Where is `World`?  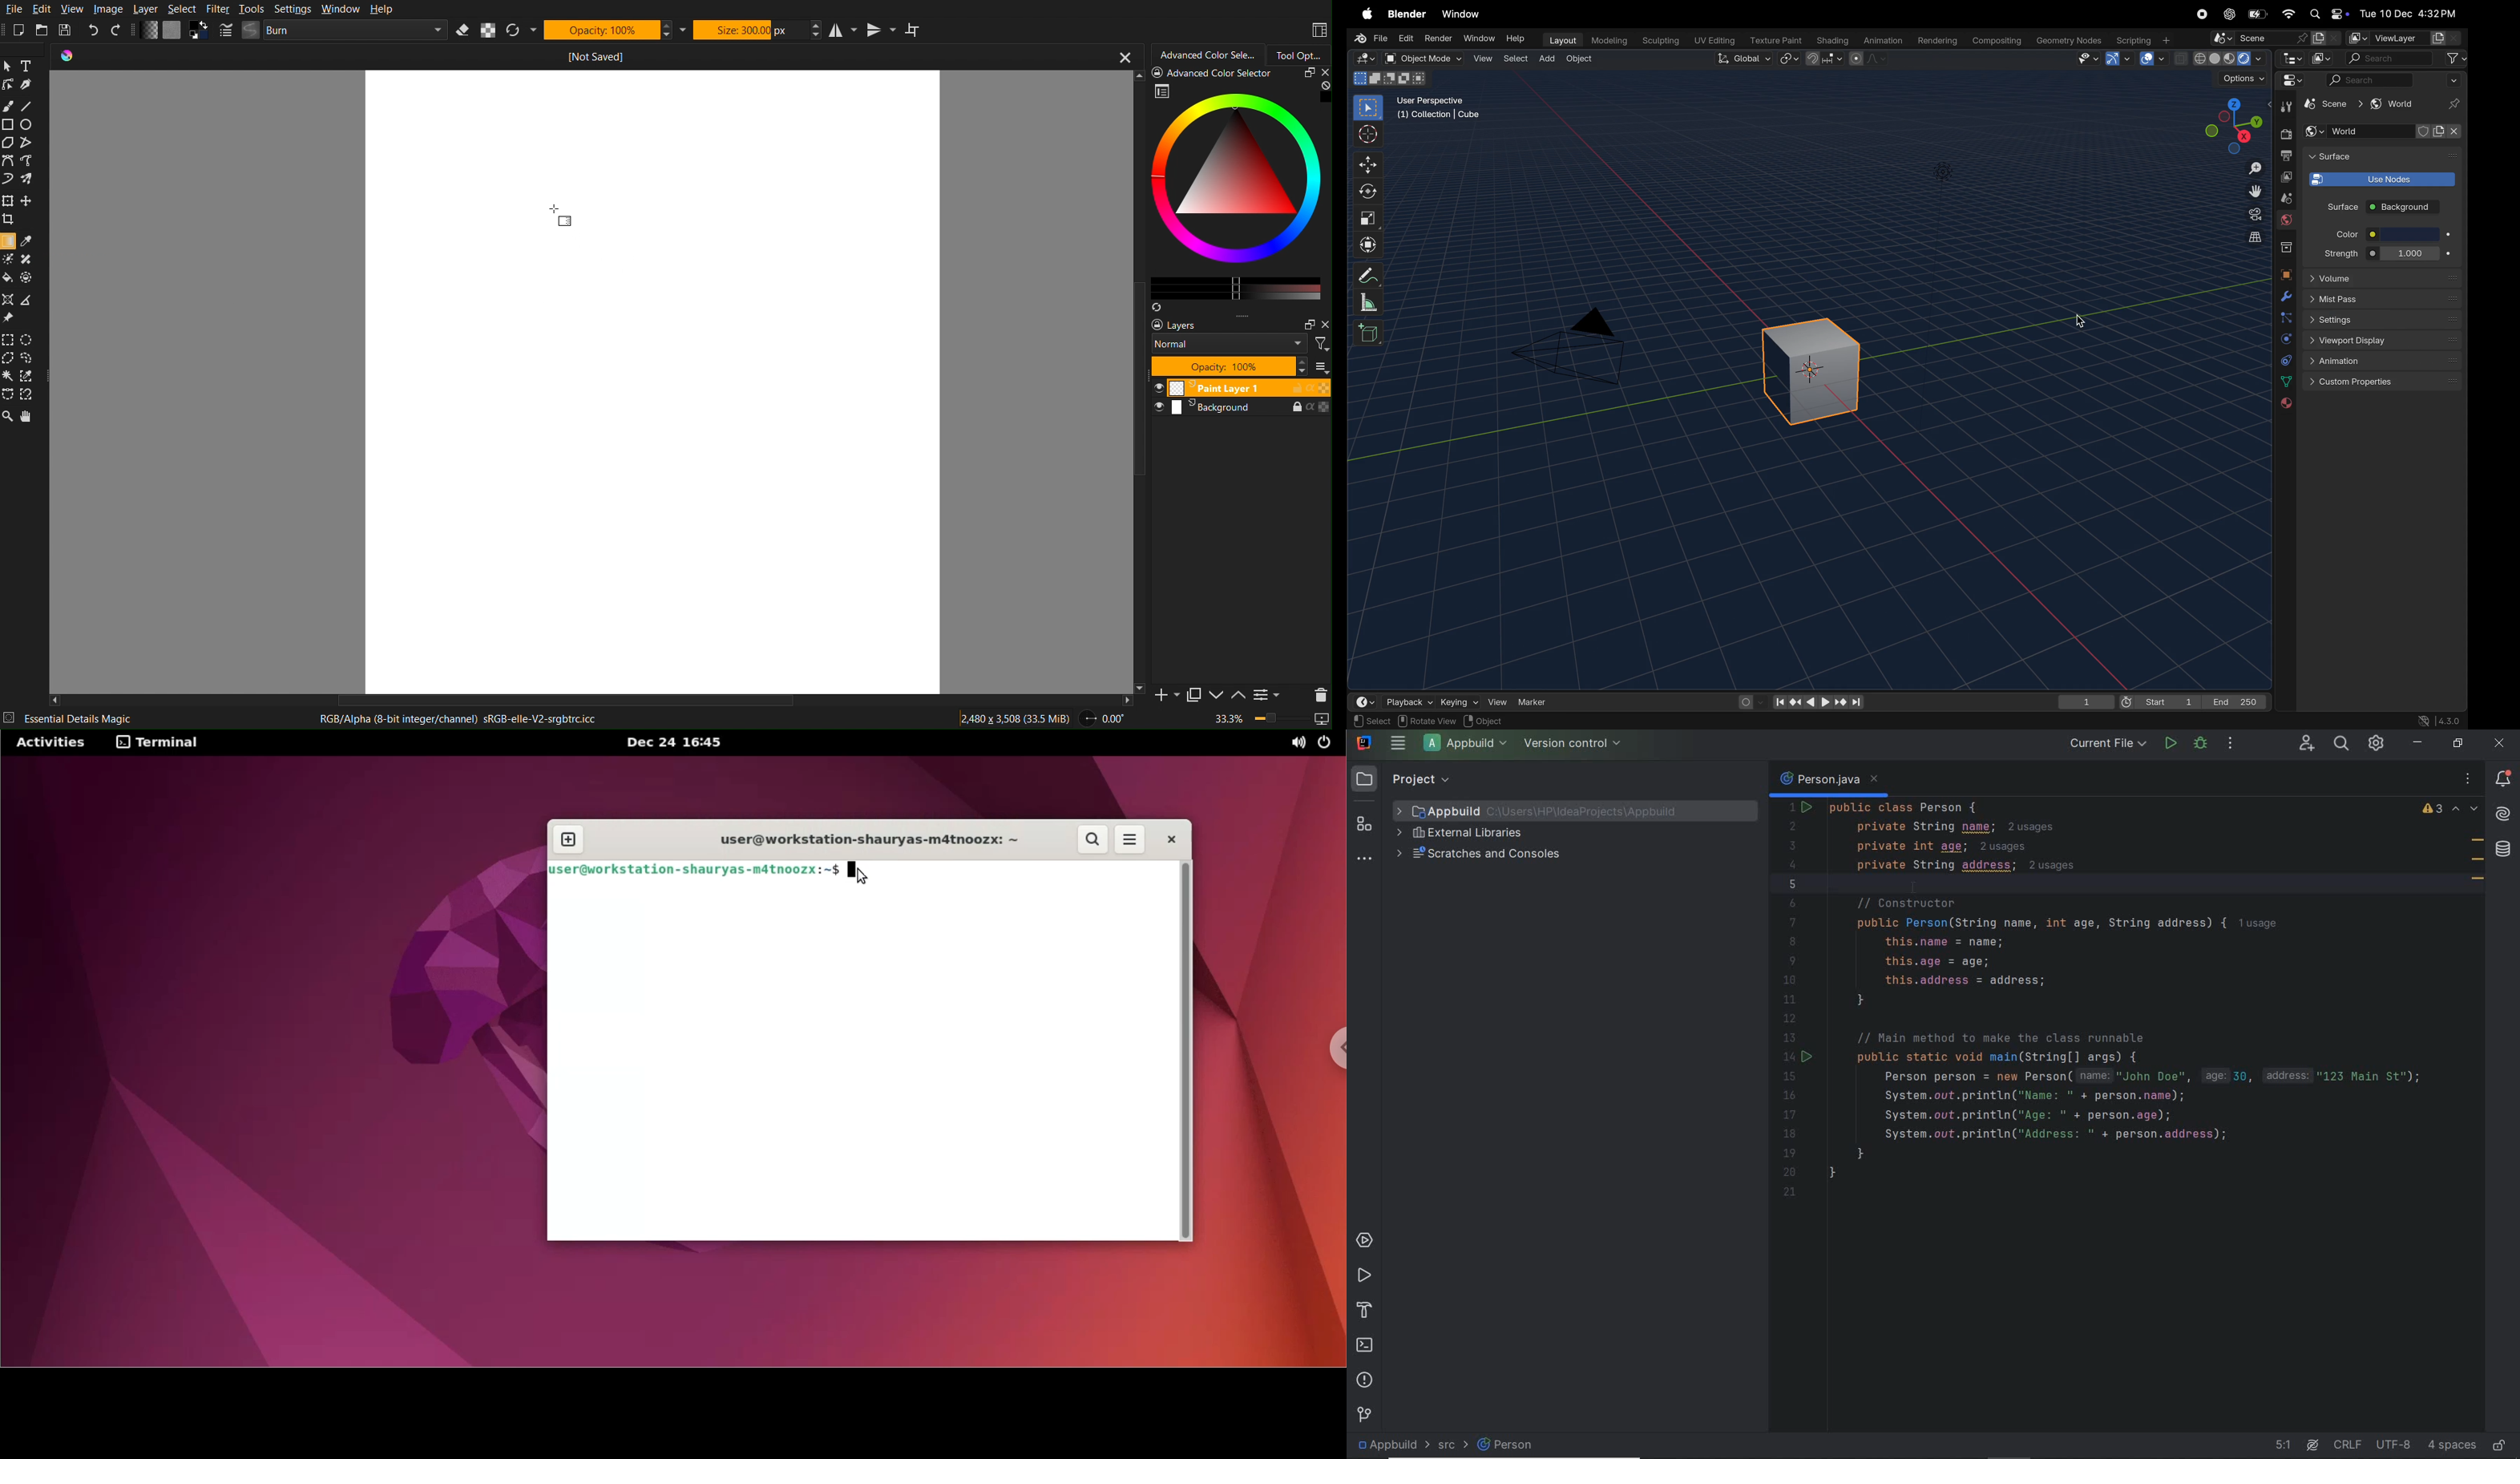
World is located at coordinates (2286, 221).